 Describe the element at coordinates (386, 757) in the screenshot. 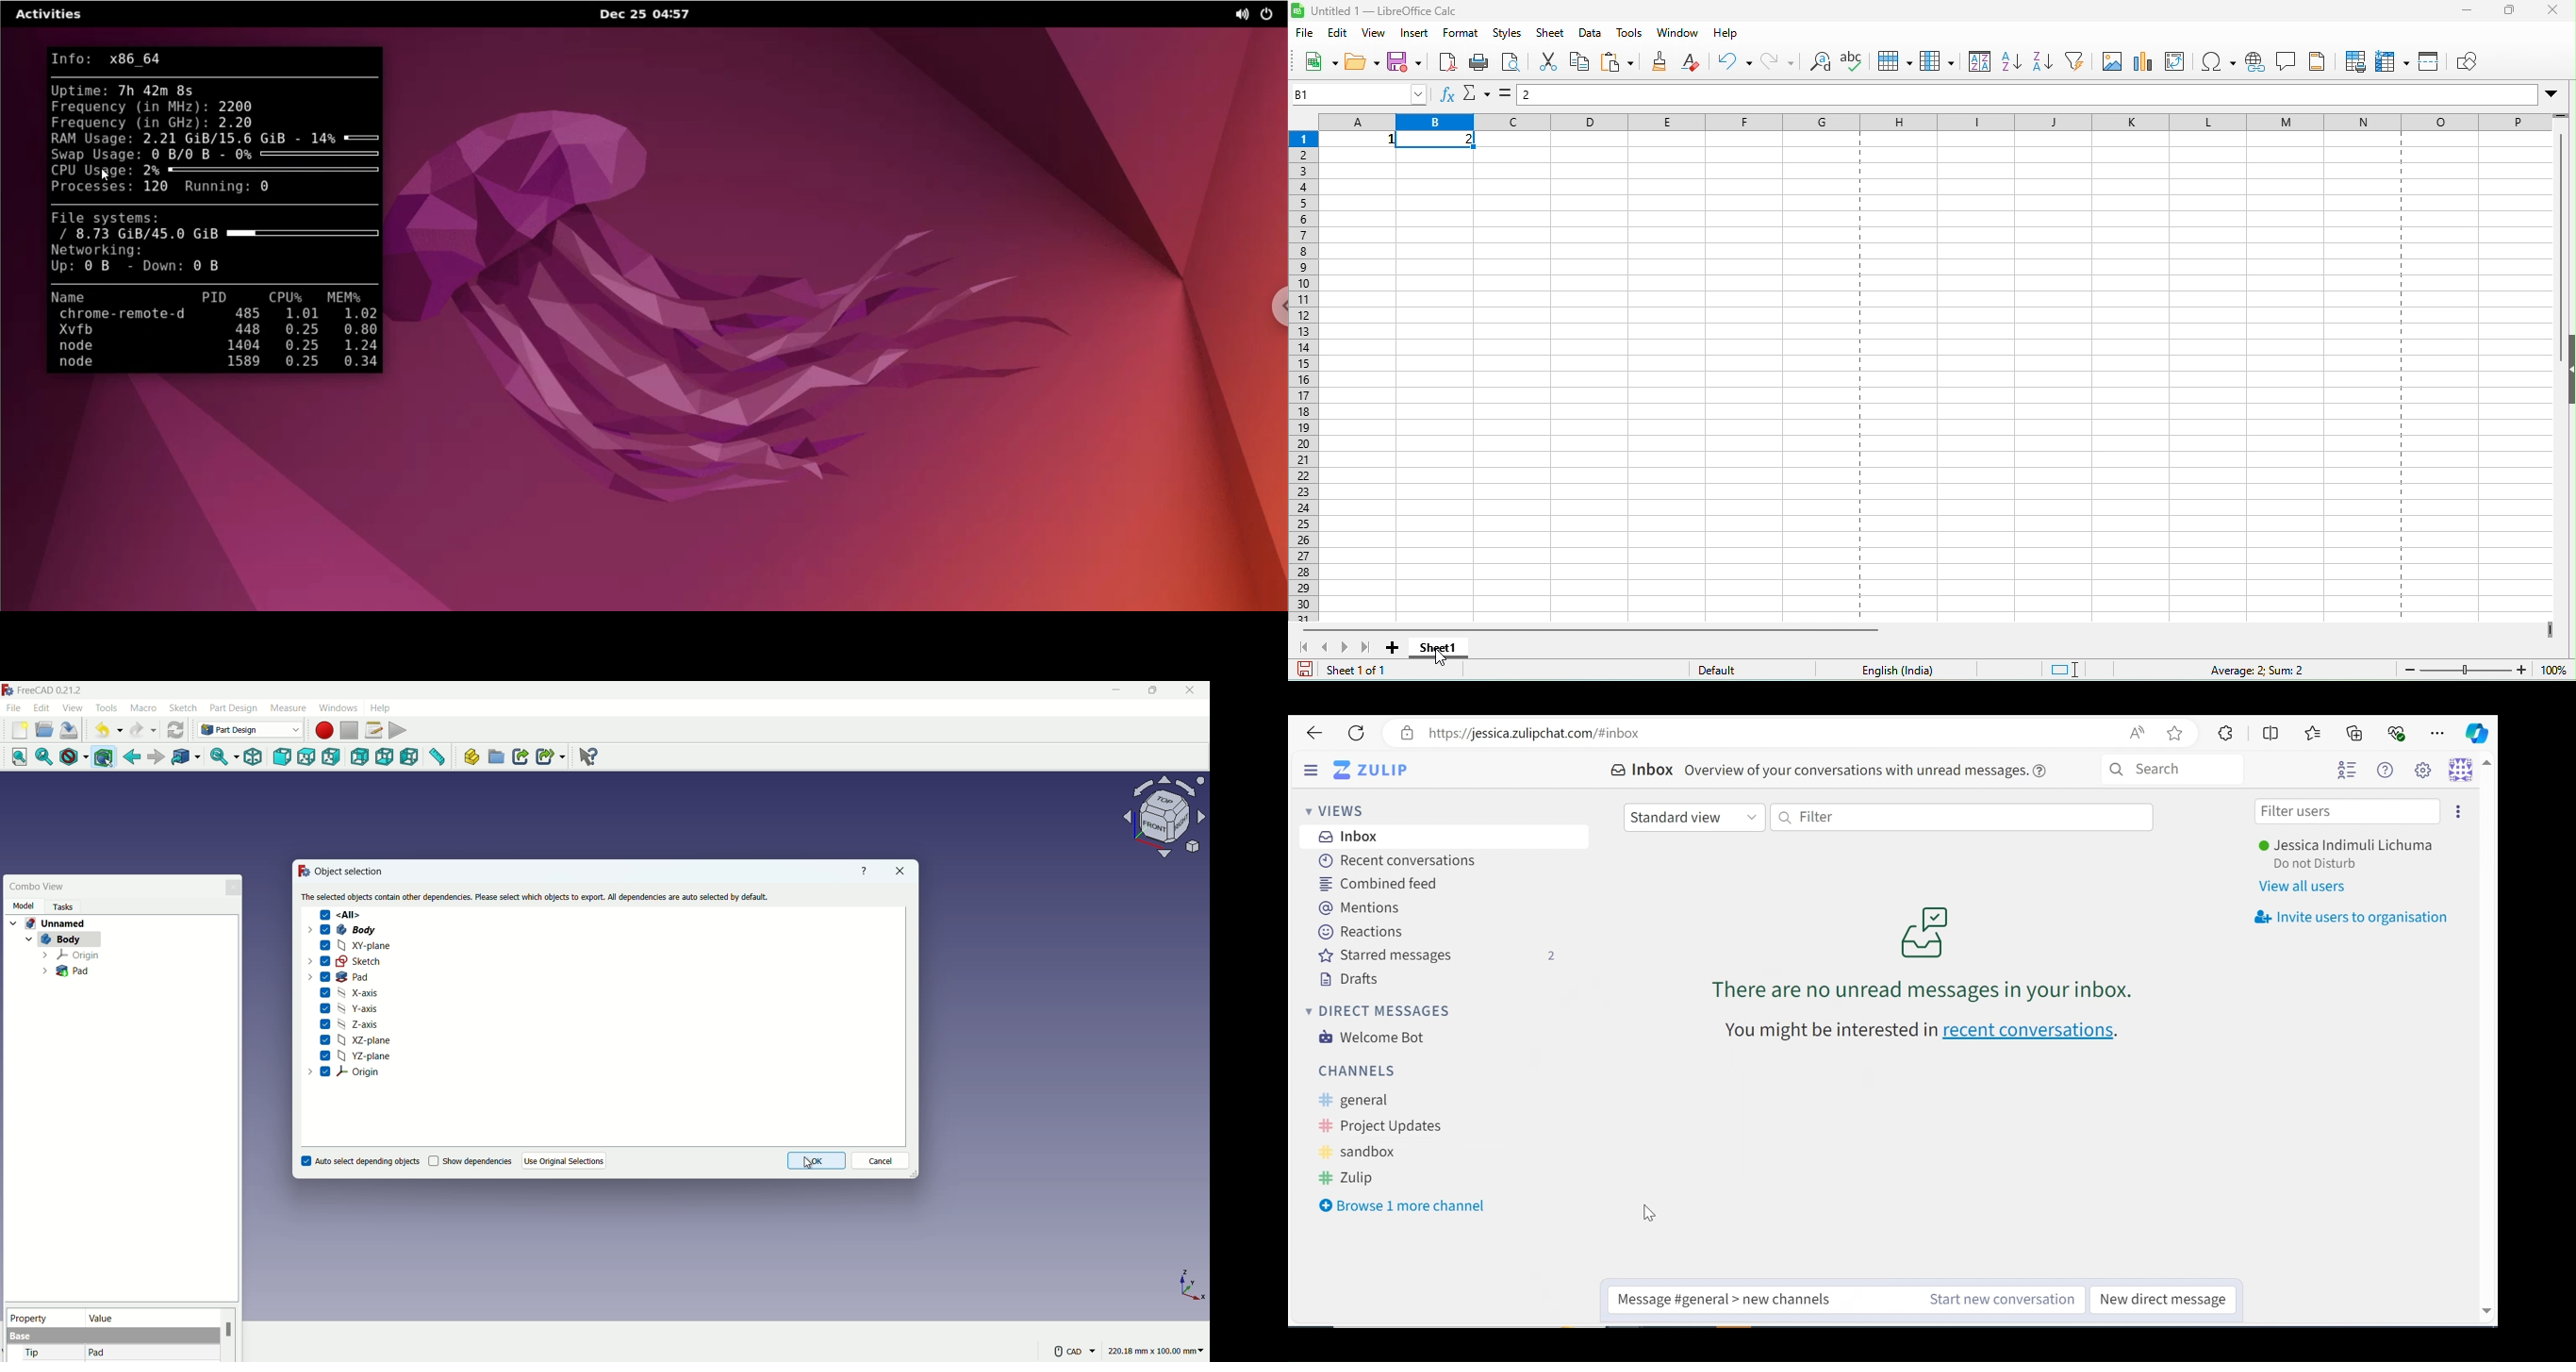

I see `bottom view` at that location.